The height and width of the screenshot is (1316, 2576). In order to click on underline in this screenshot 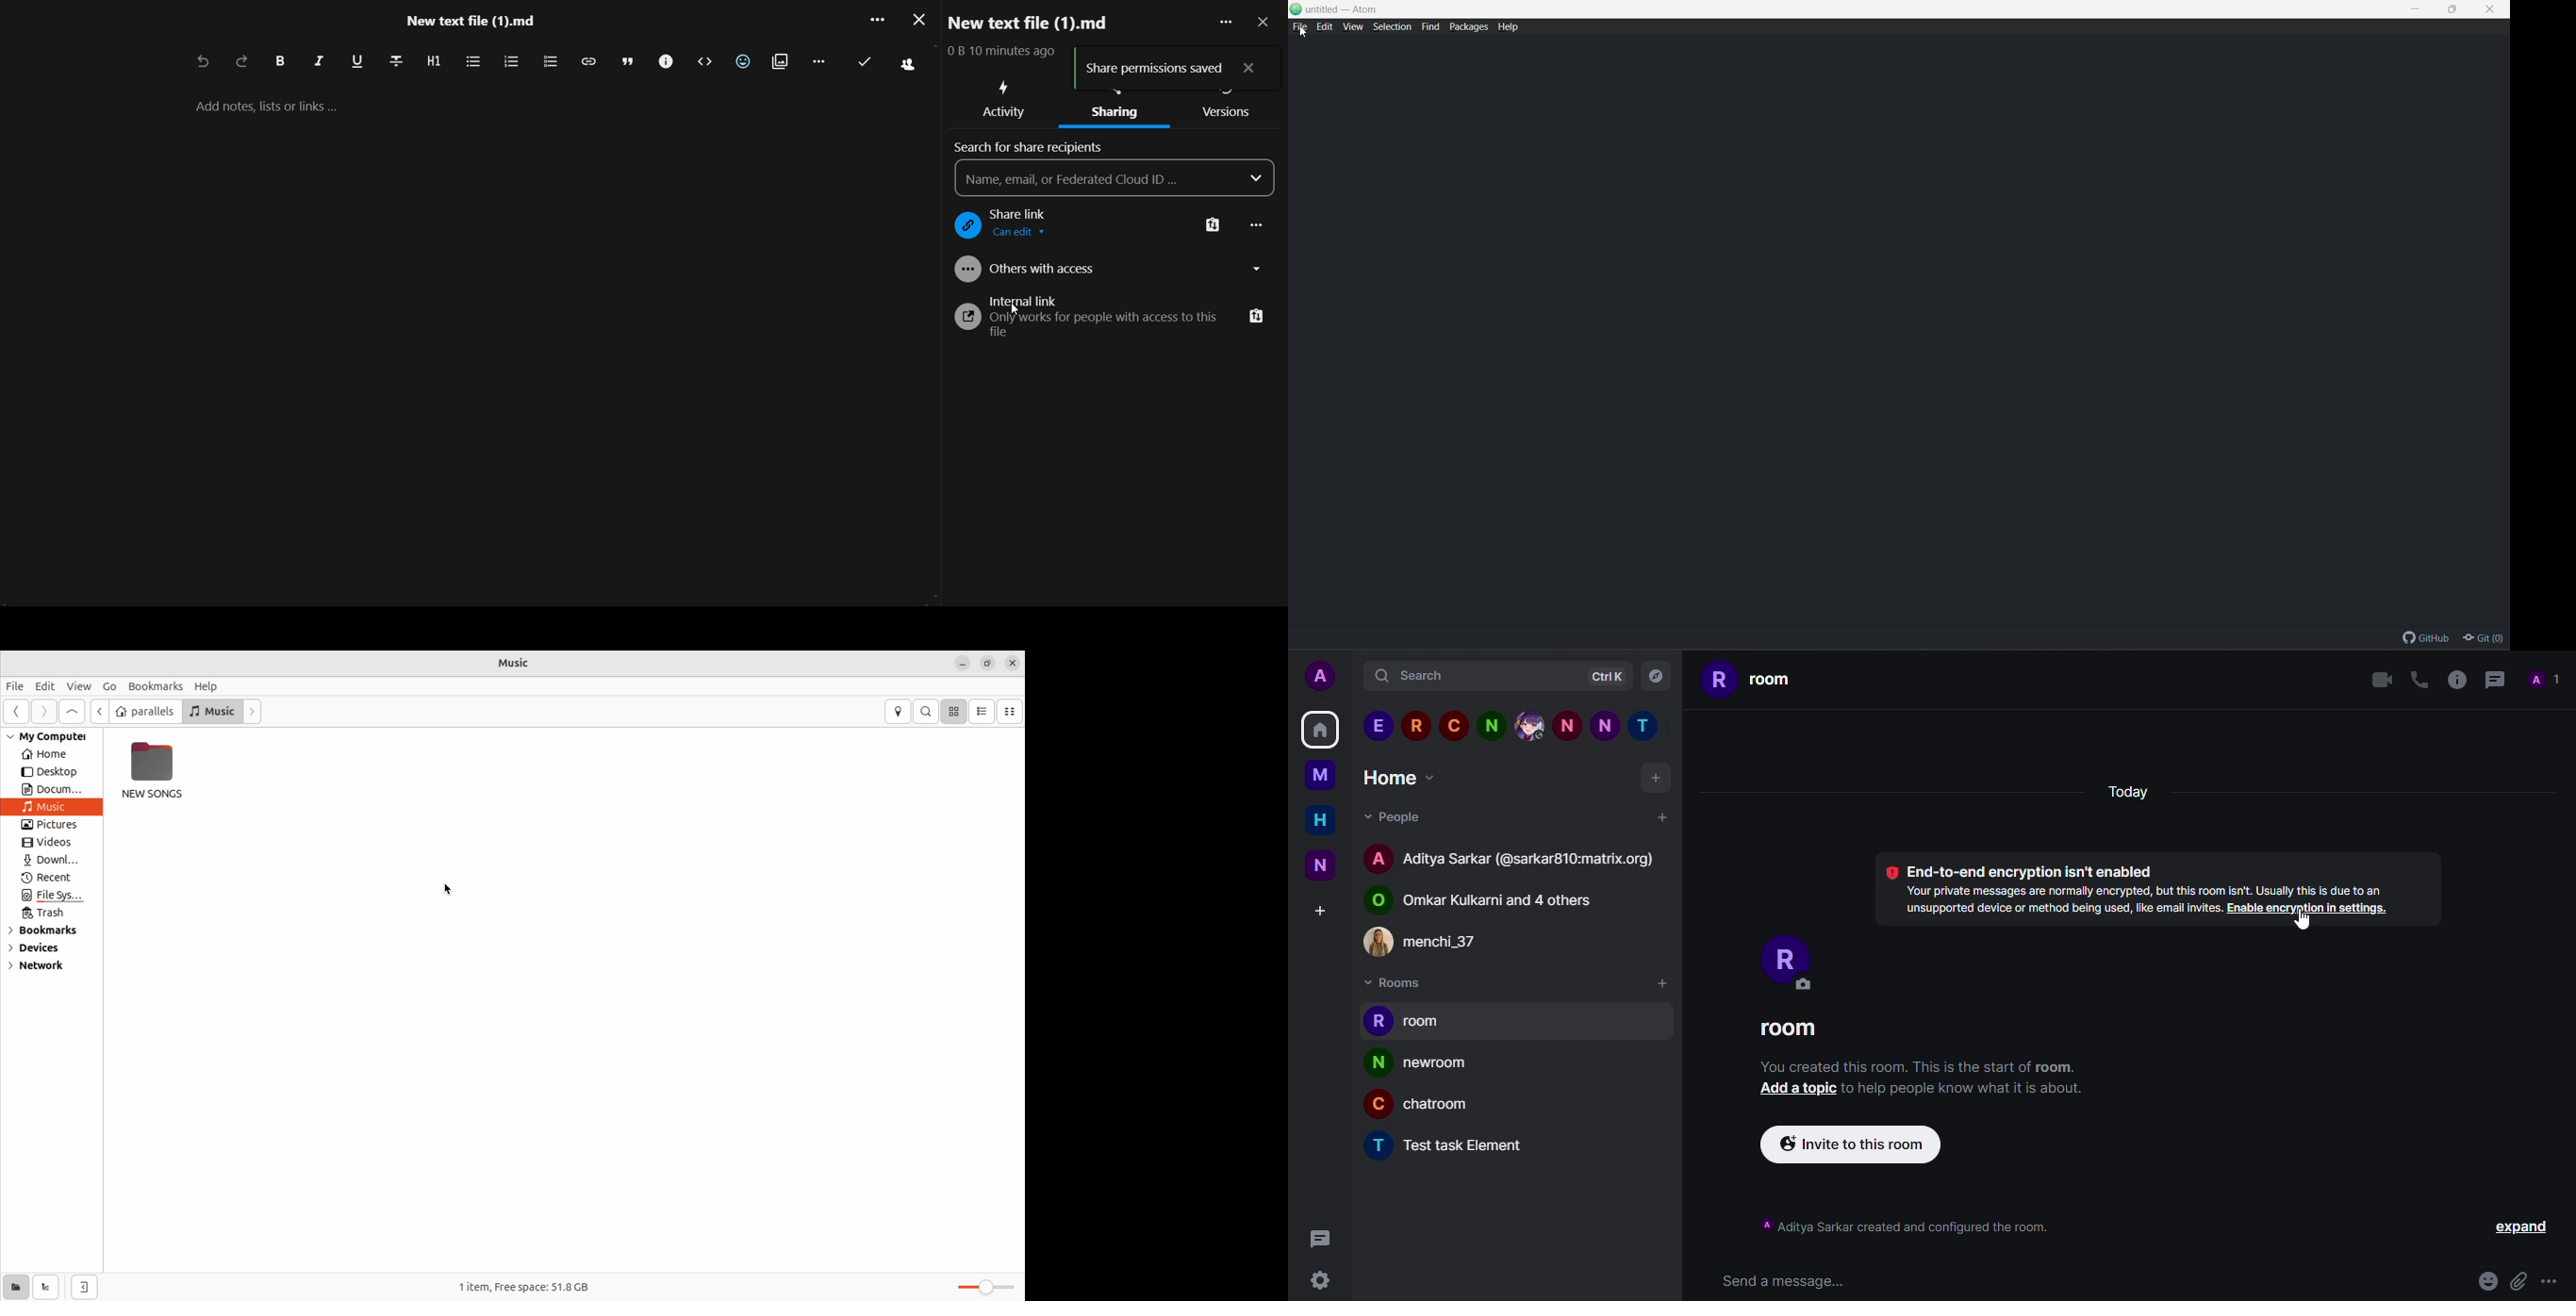, I will do `click(357, 62)`.